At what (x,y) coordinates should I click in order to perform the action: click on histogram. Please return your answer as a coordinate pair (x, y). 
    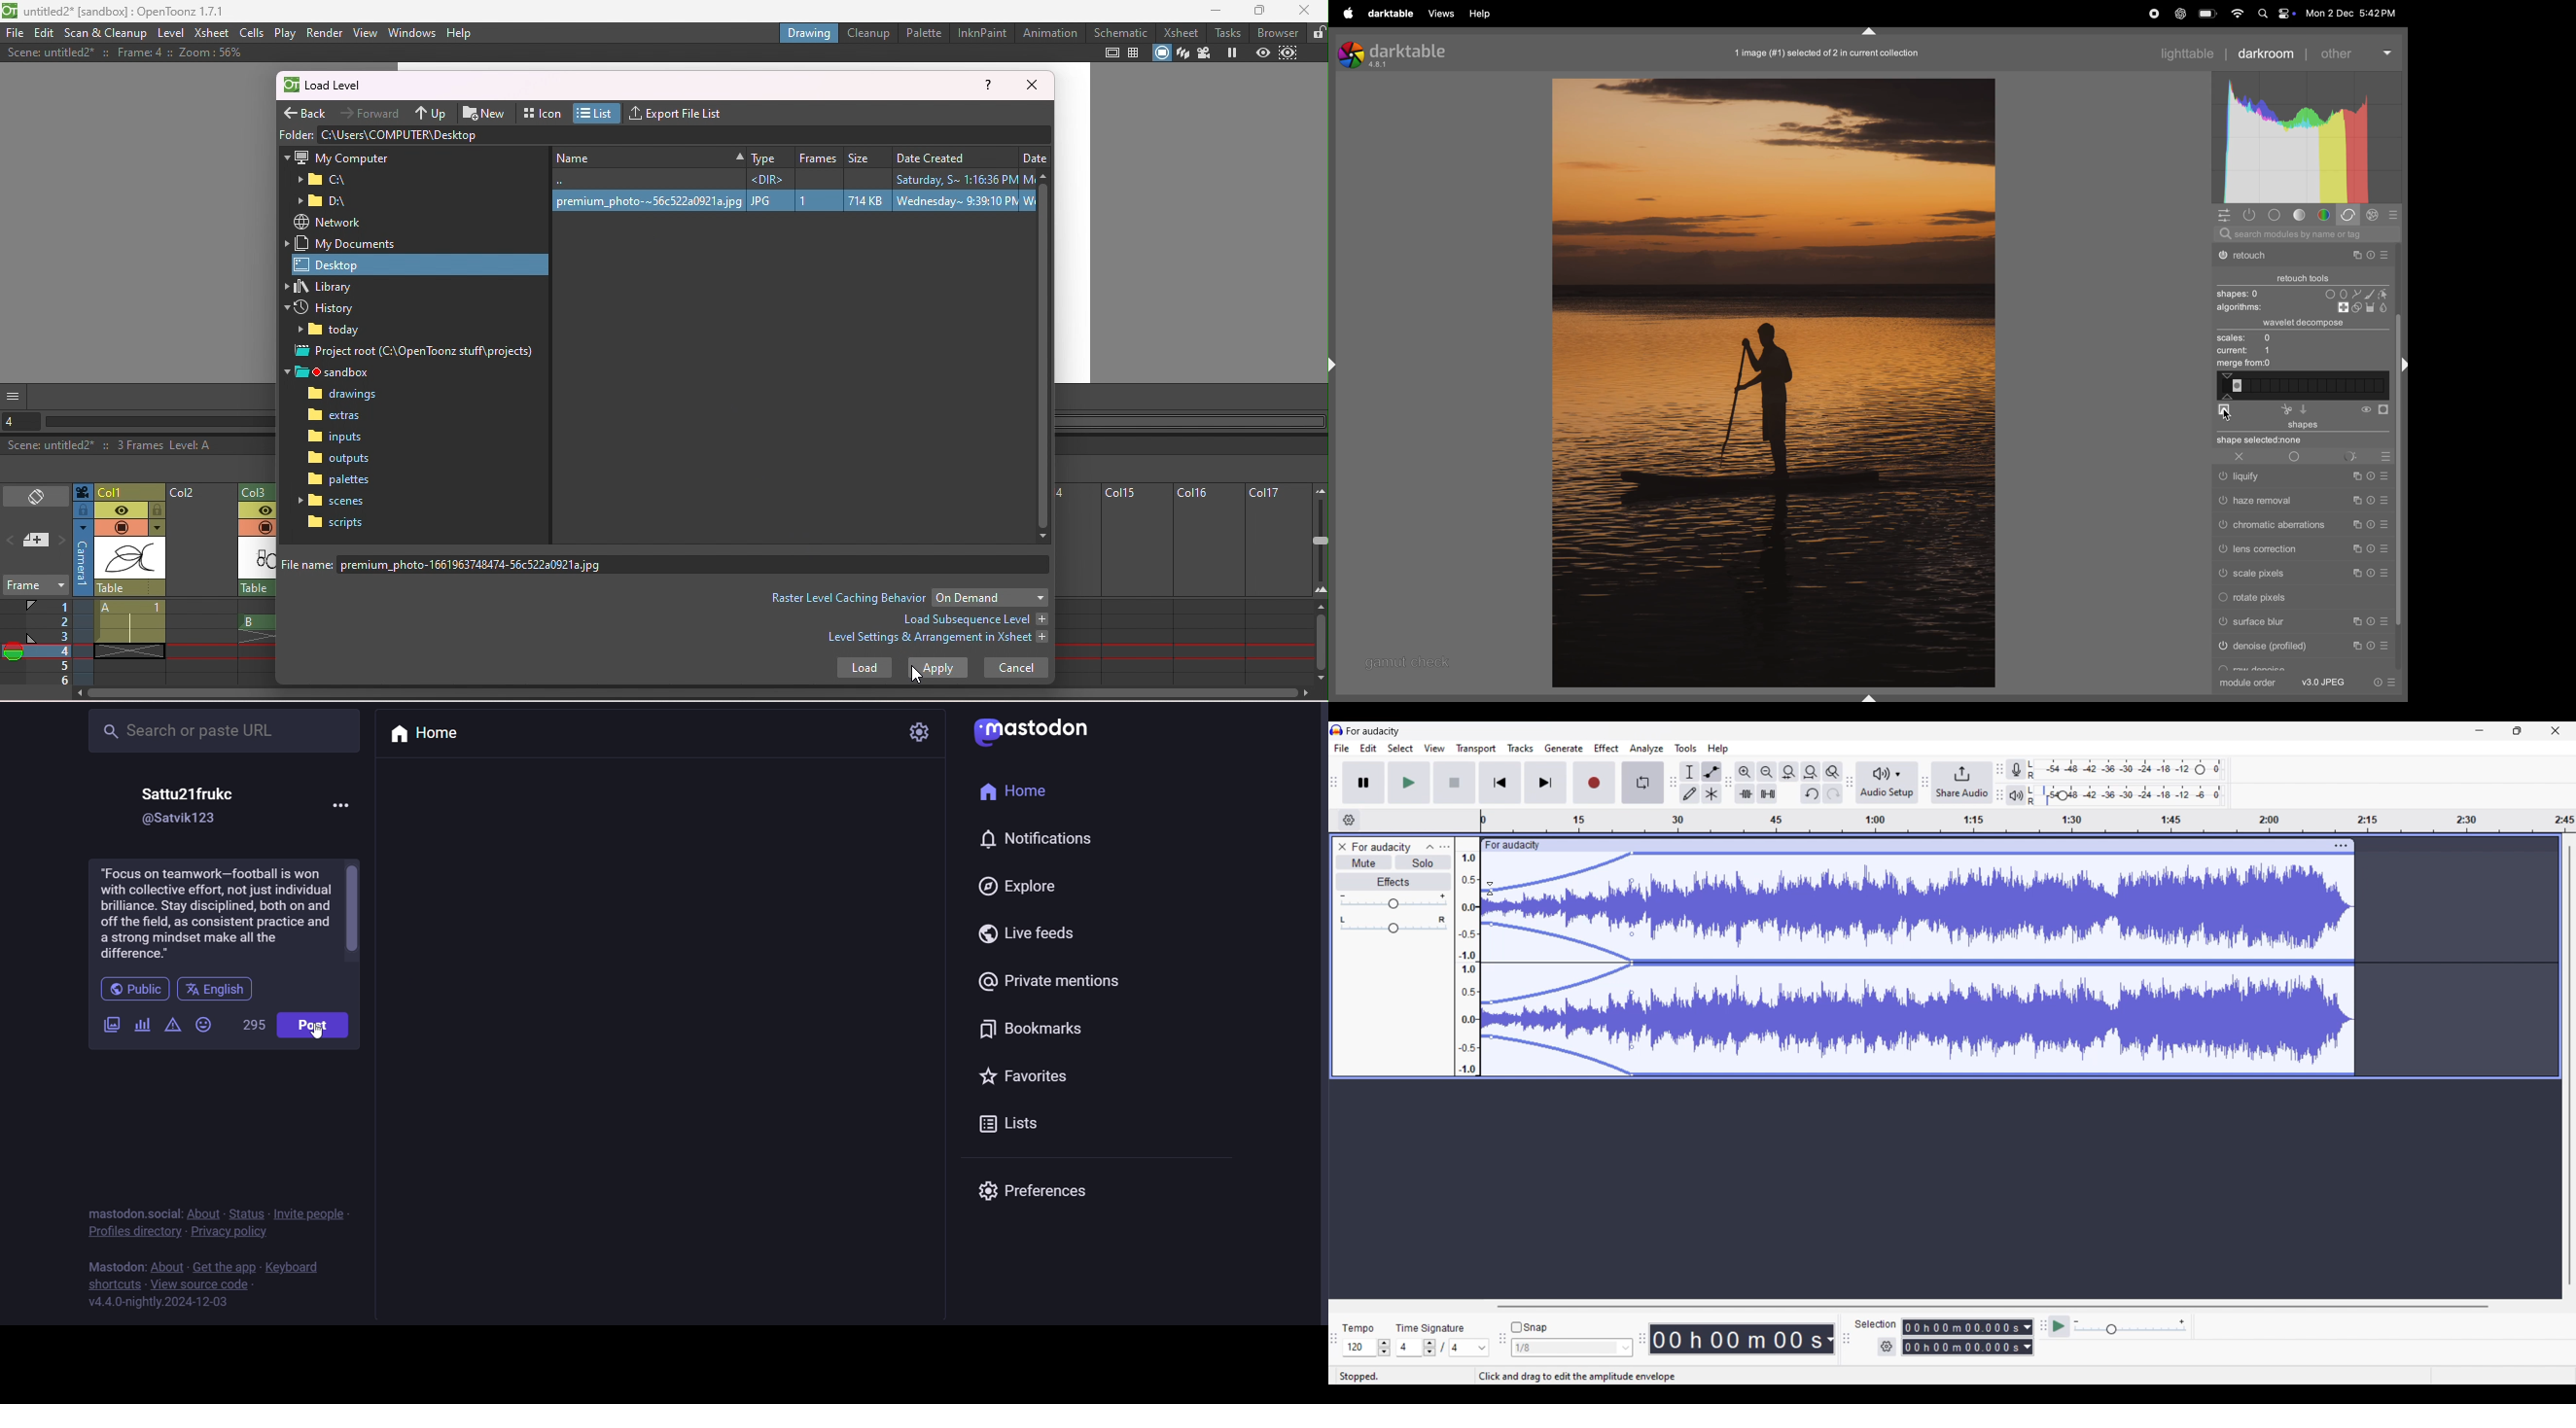
    Looking at the image, I should click on (2305, 137).